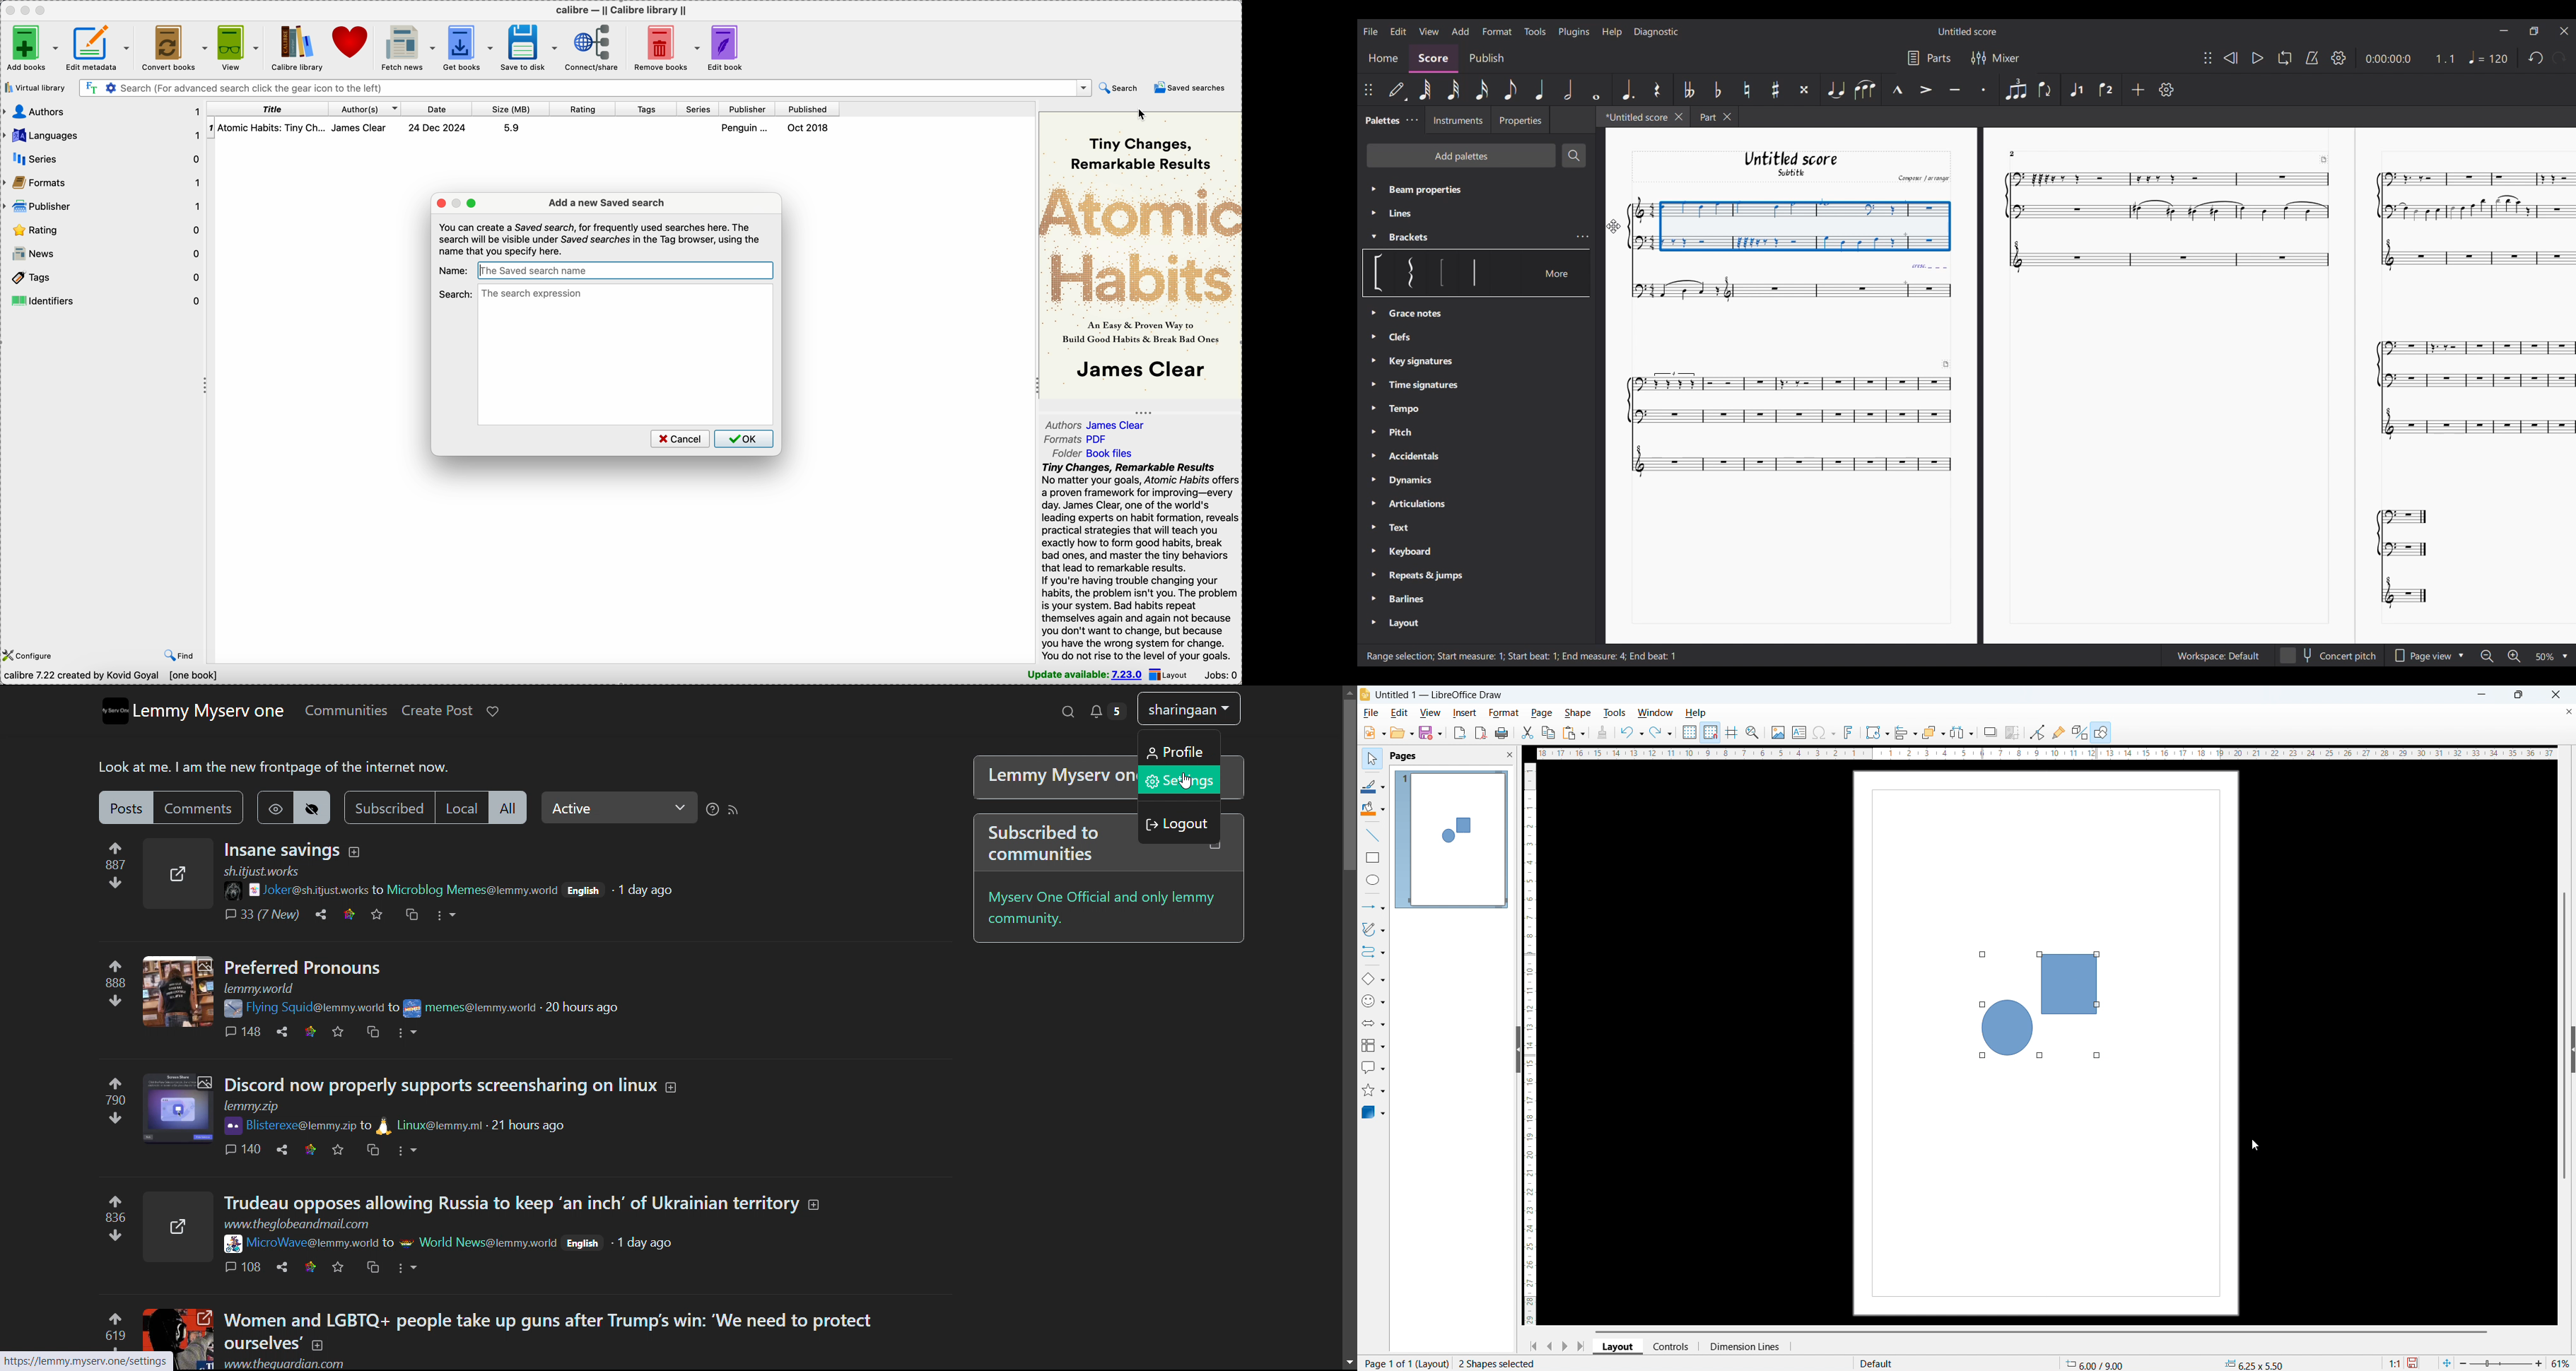 This screenshot has width=2576, height=1372. What do you see at coordinates (2565, 1033) in the screenshot?
I see `vertical scrollbar` at bounding box center [2565, 1033].